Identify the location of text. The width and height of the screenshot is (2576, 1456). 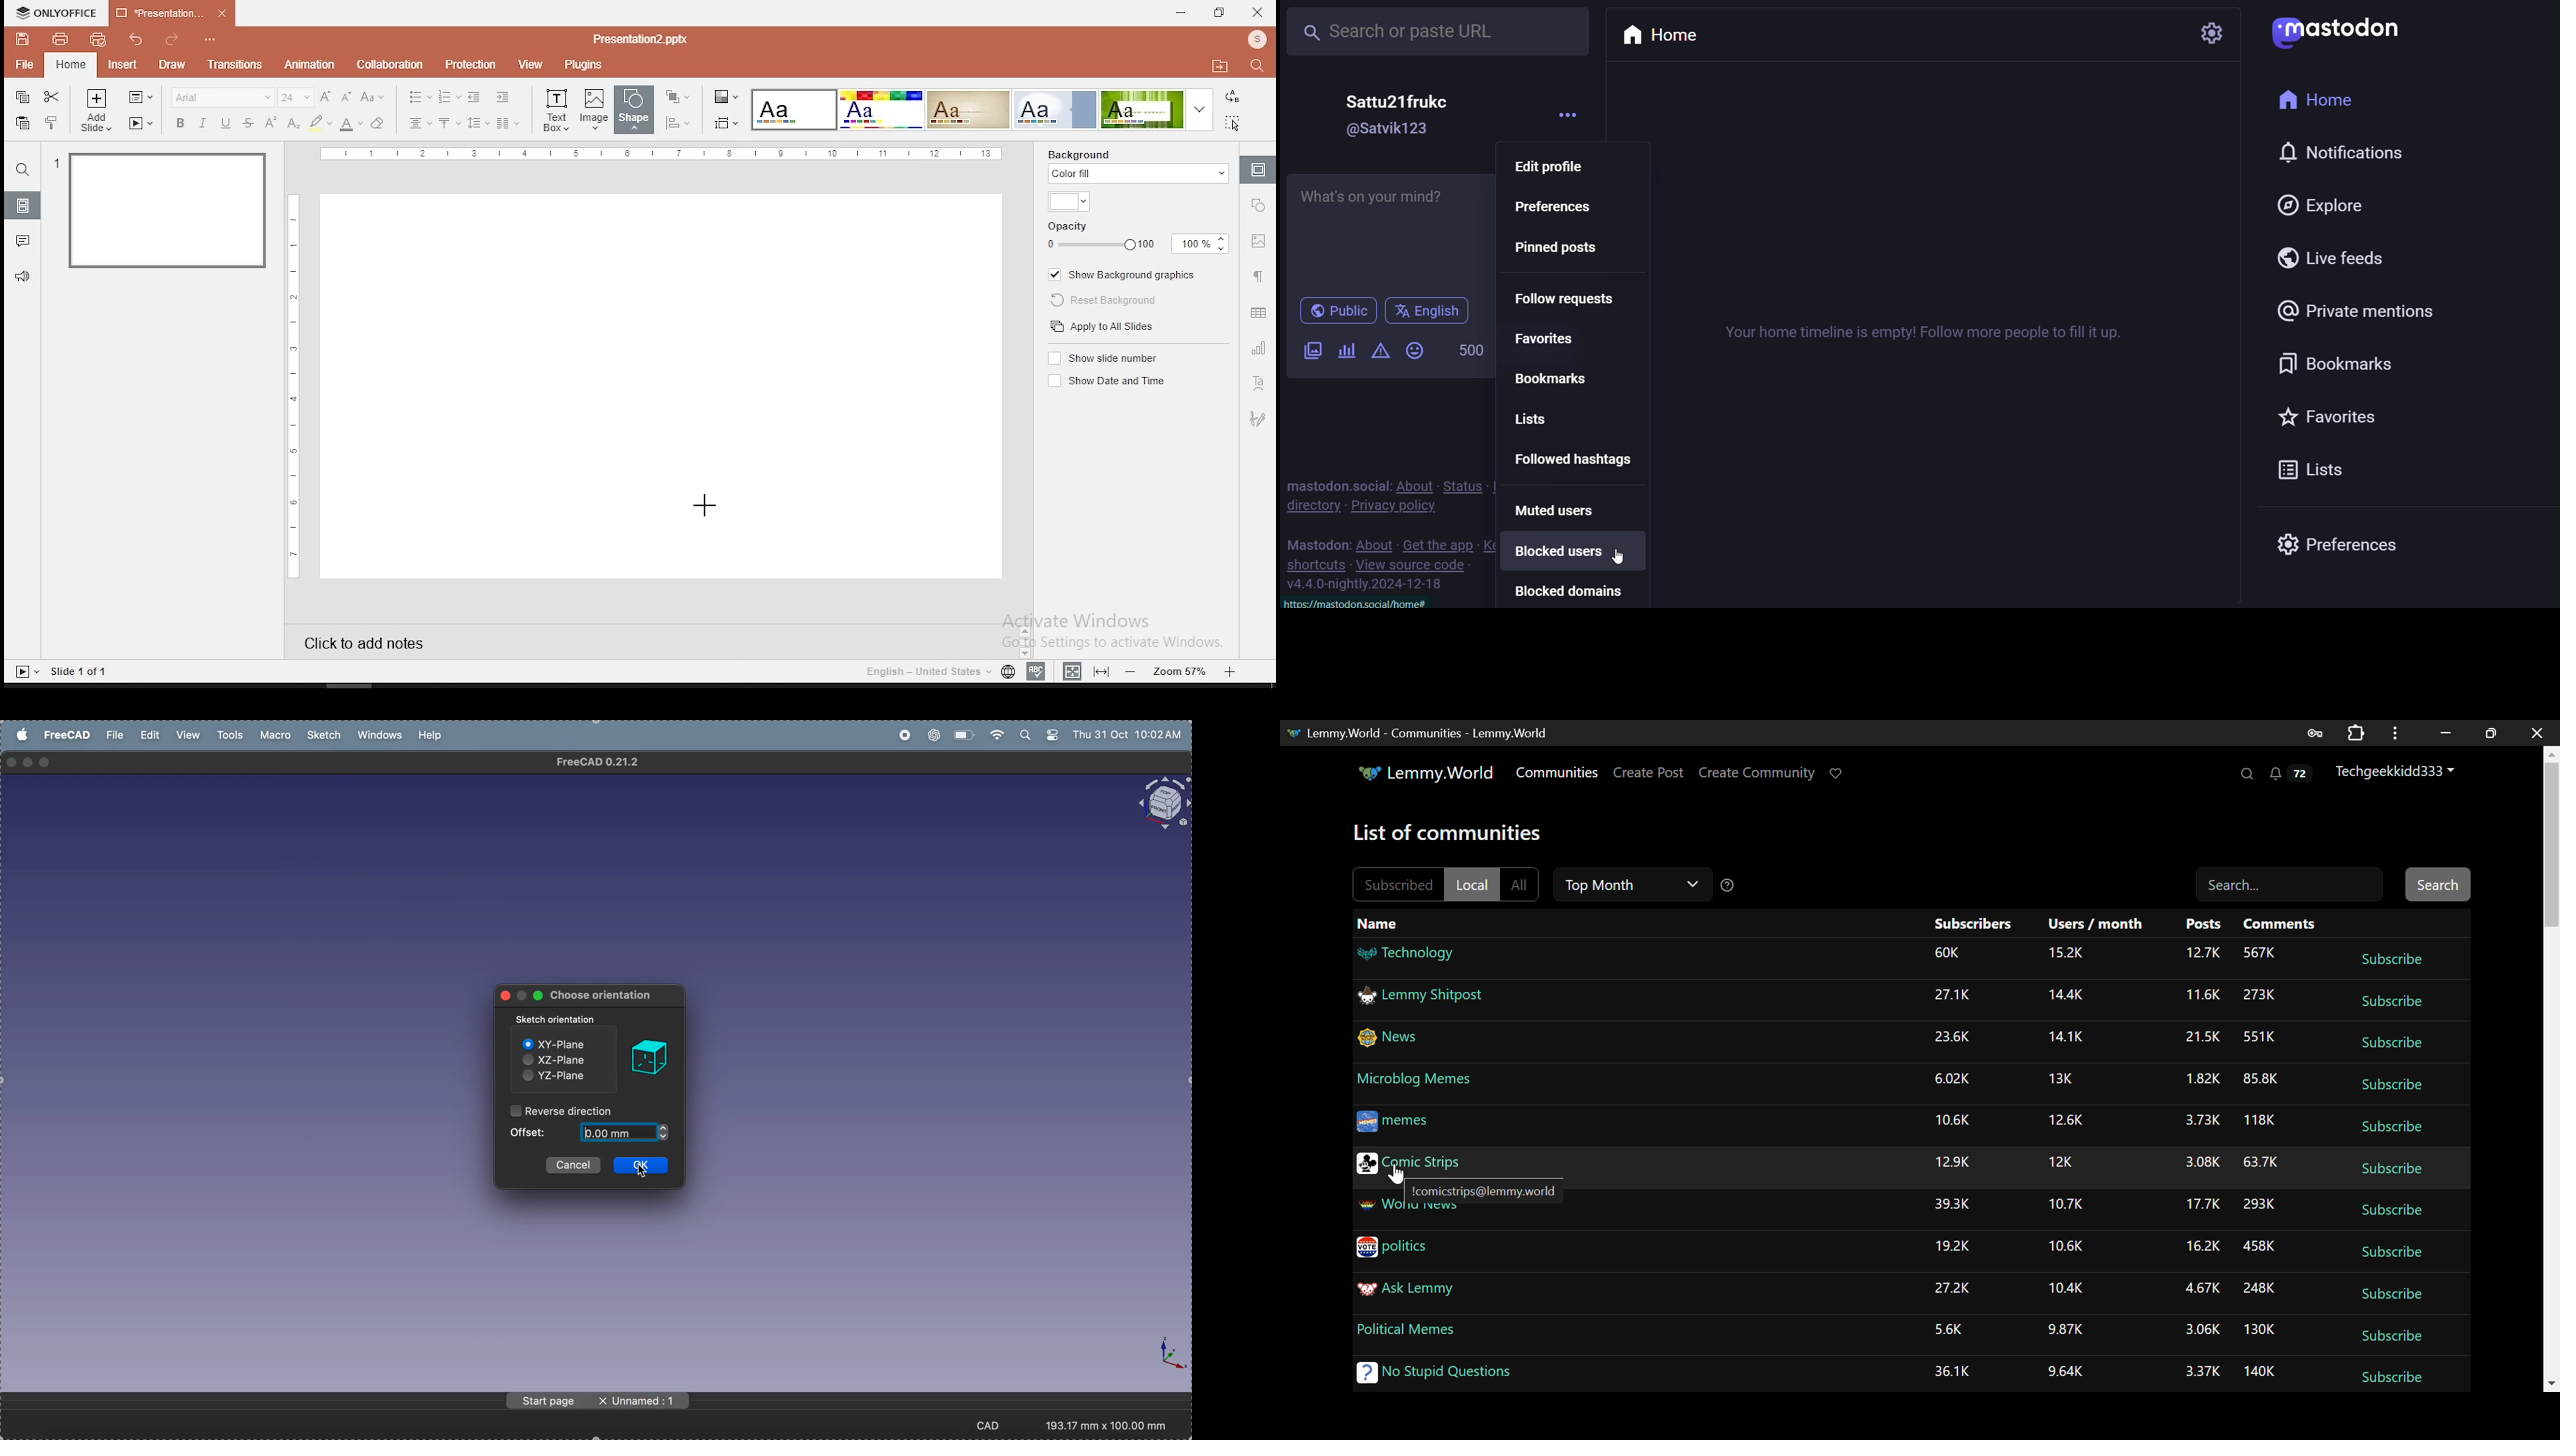
(1317, 542).